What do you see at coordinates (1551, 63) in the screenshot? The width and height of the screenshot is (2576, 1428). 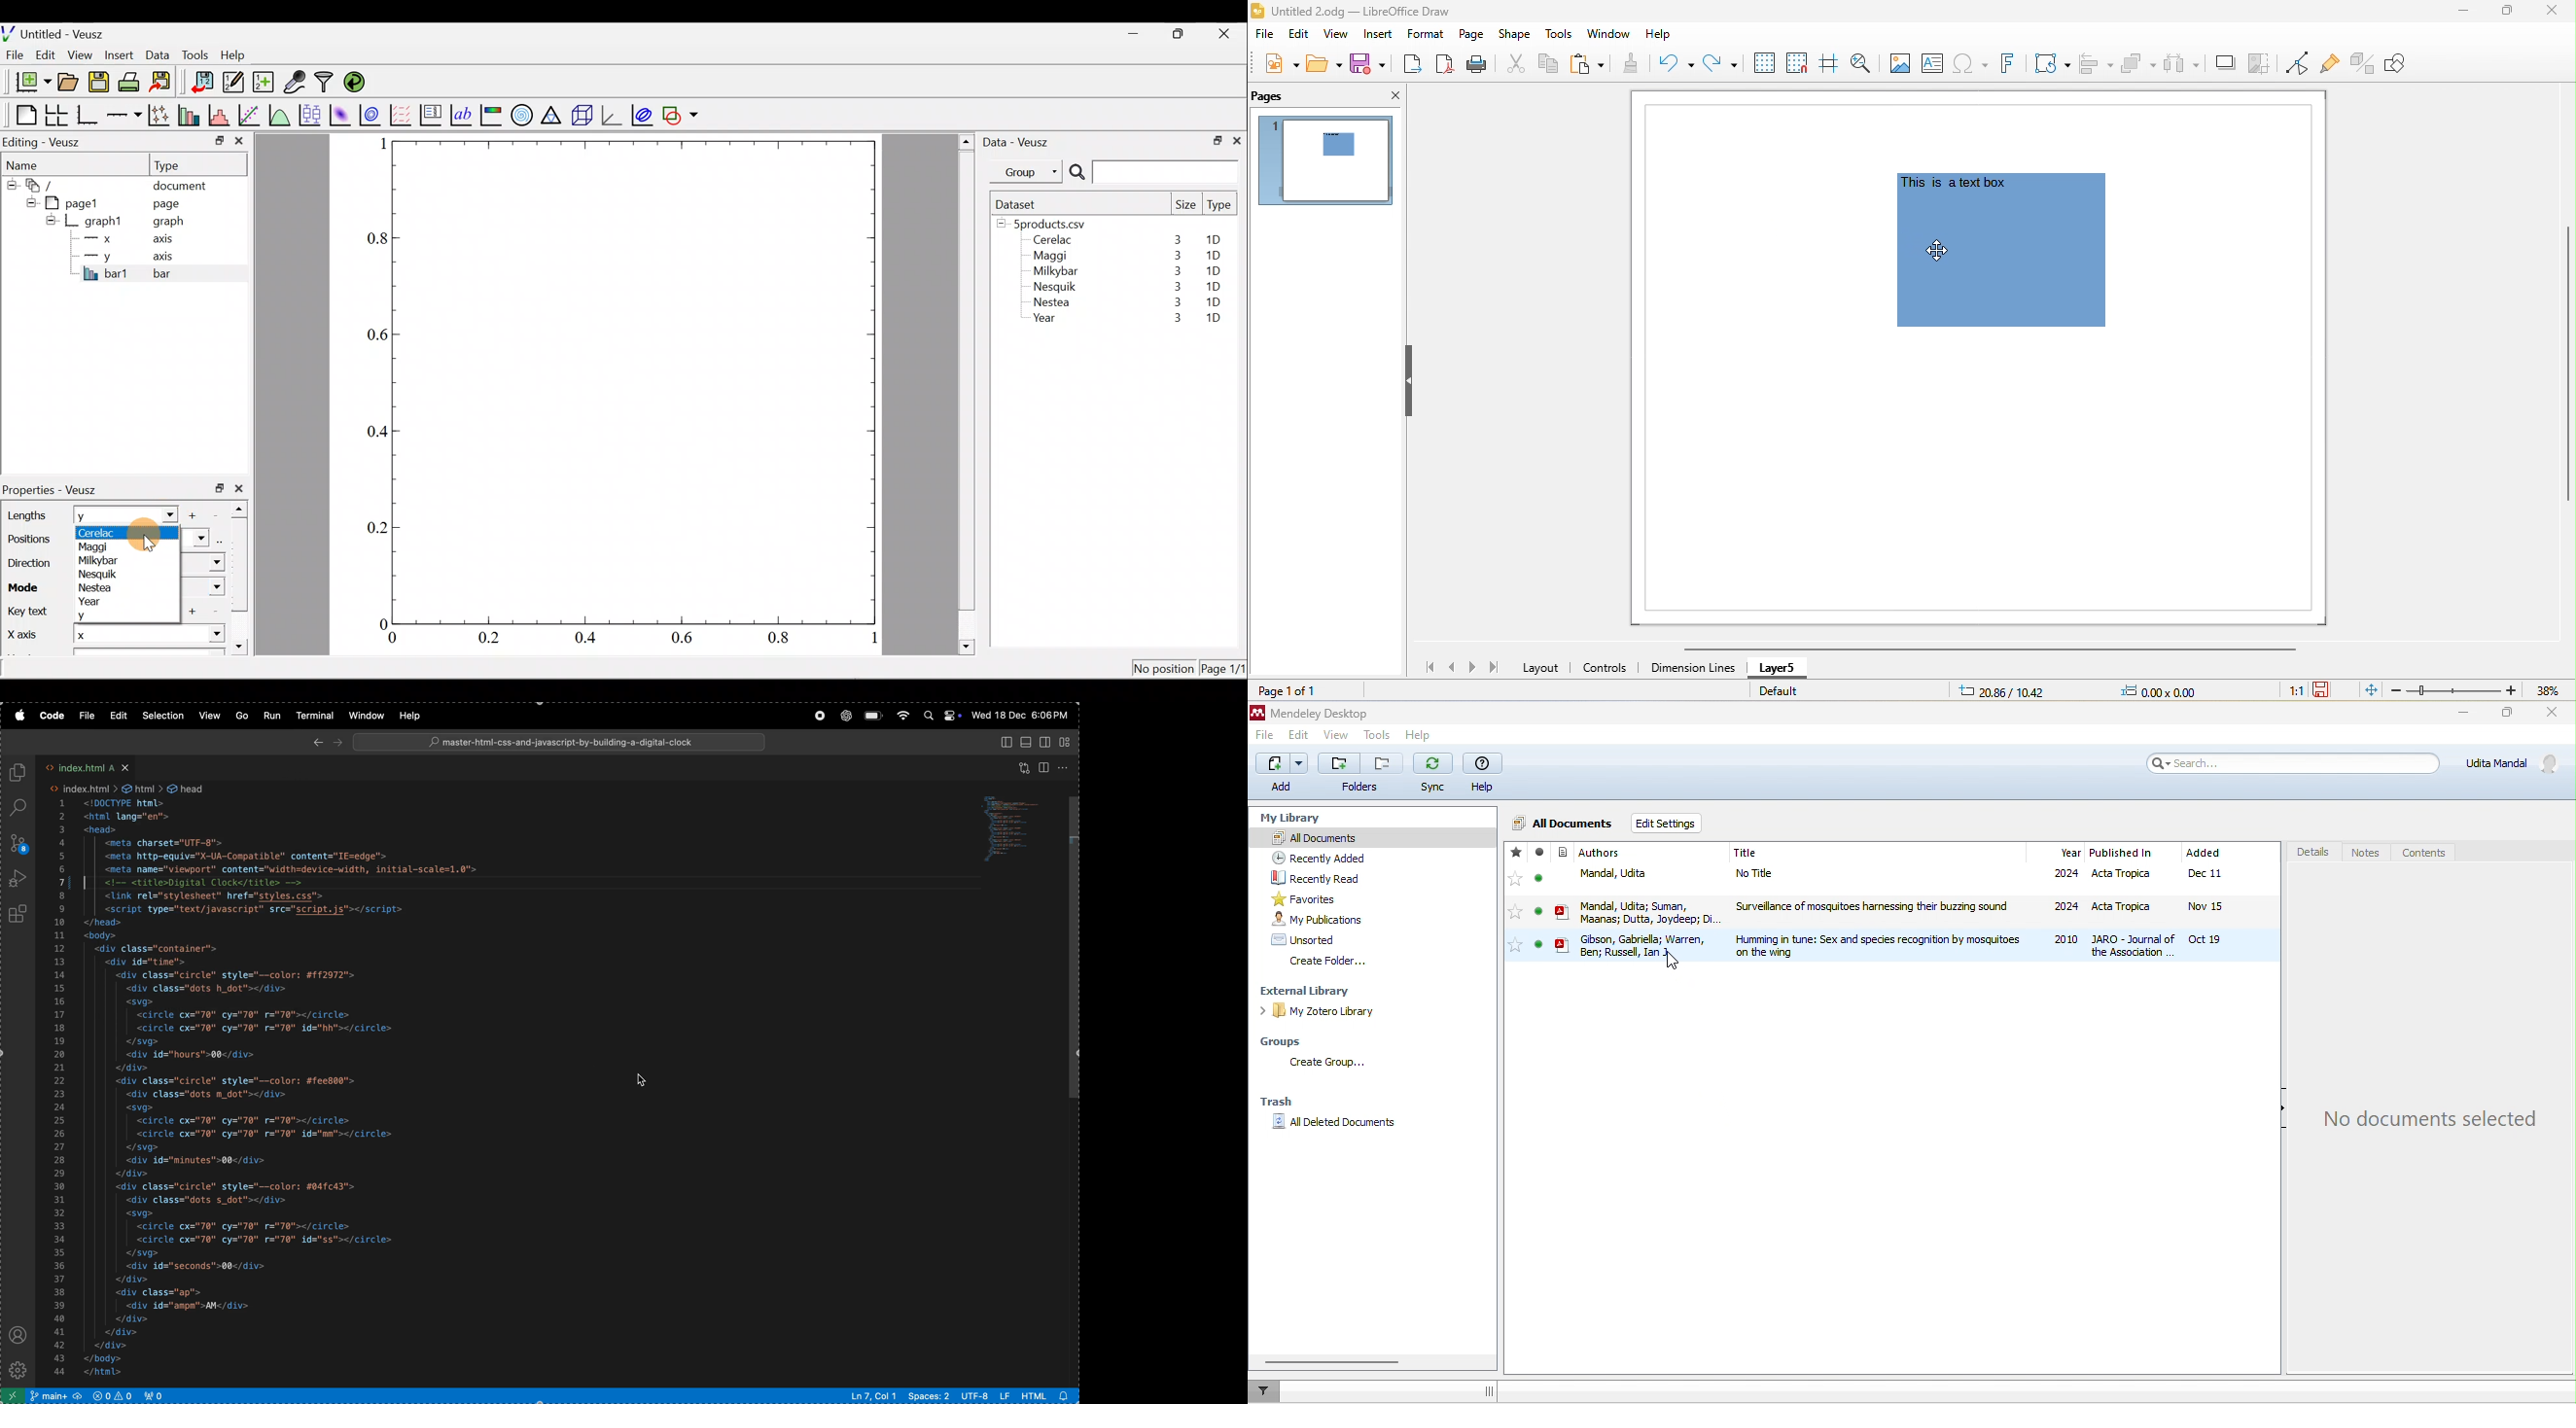 I see `copy` at bounding box center [1551, 63].